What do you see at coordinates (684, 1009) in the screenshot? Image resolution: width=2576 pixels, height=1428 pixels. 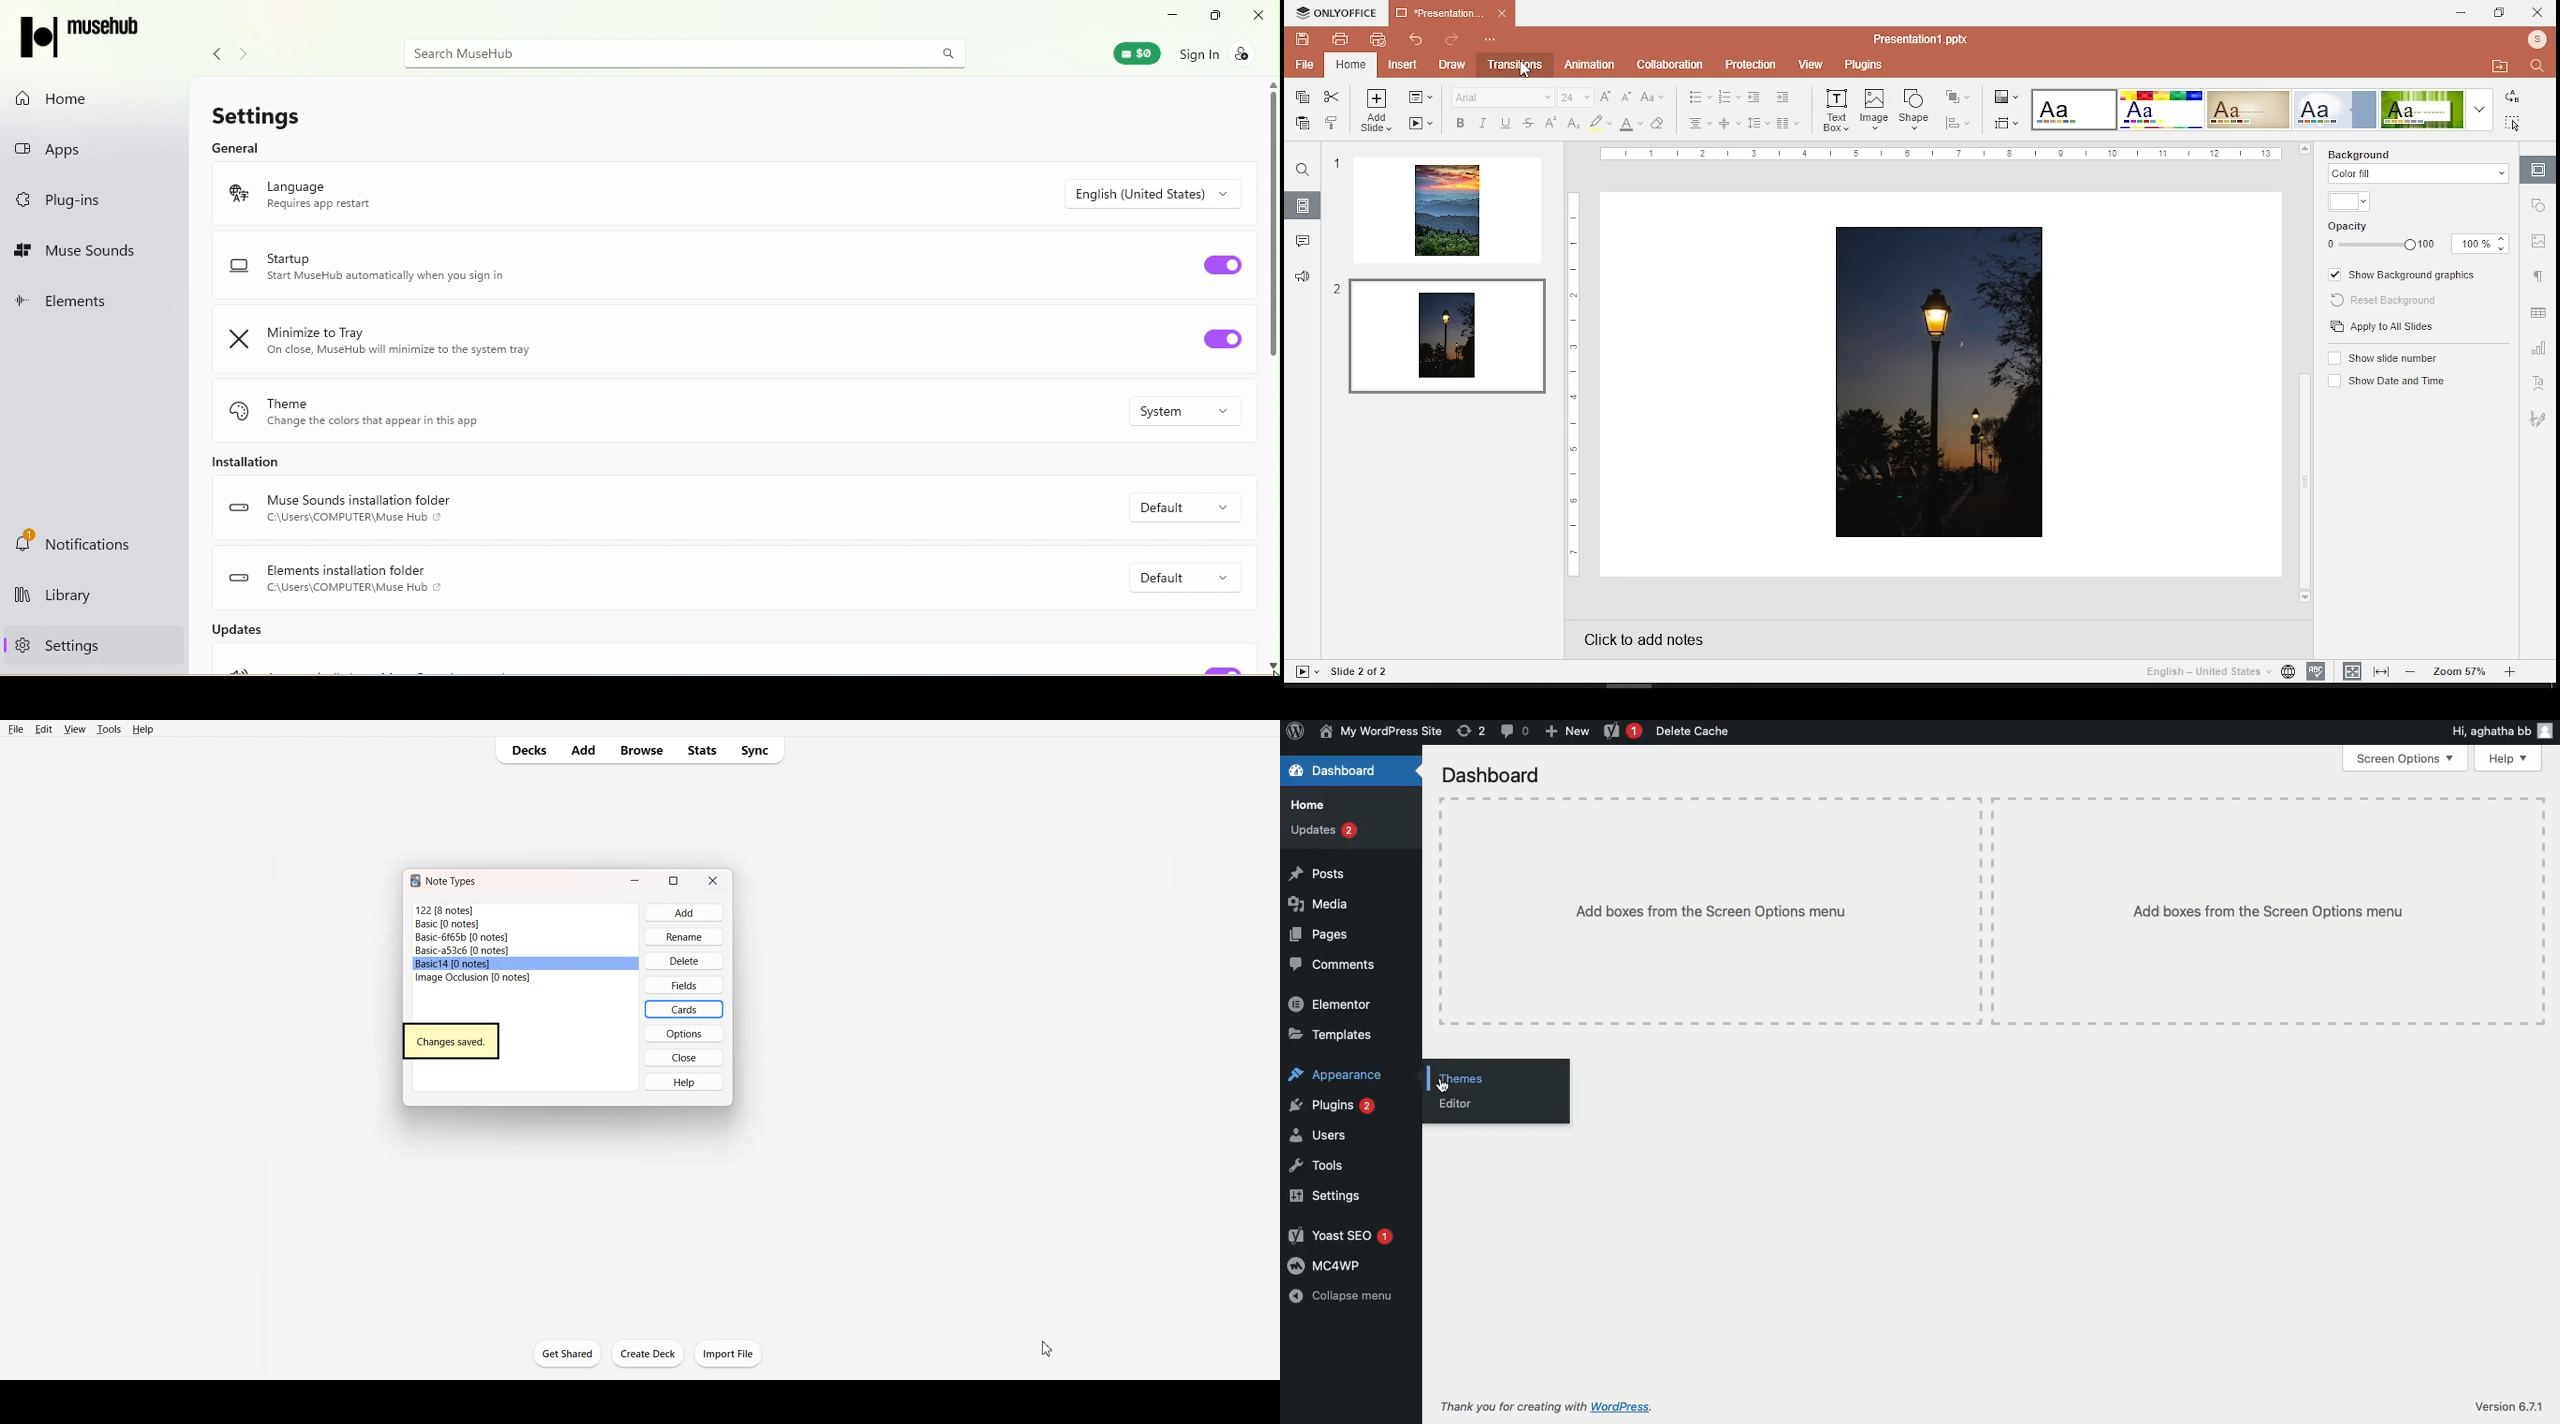 I see `Cards` at bounding box center [684, 1009].